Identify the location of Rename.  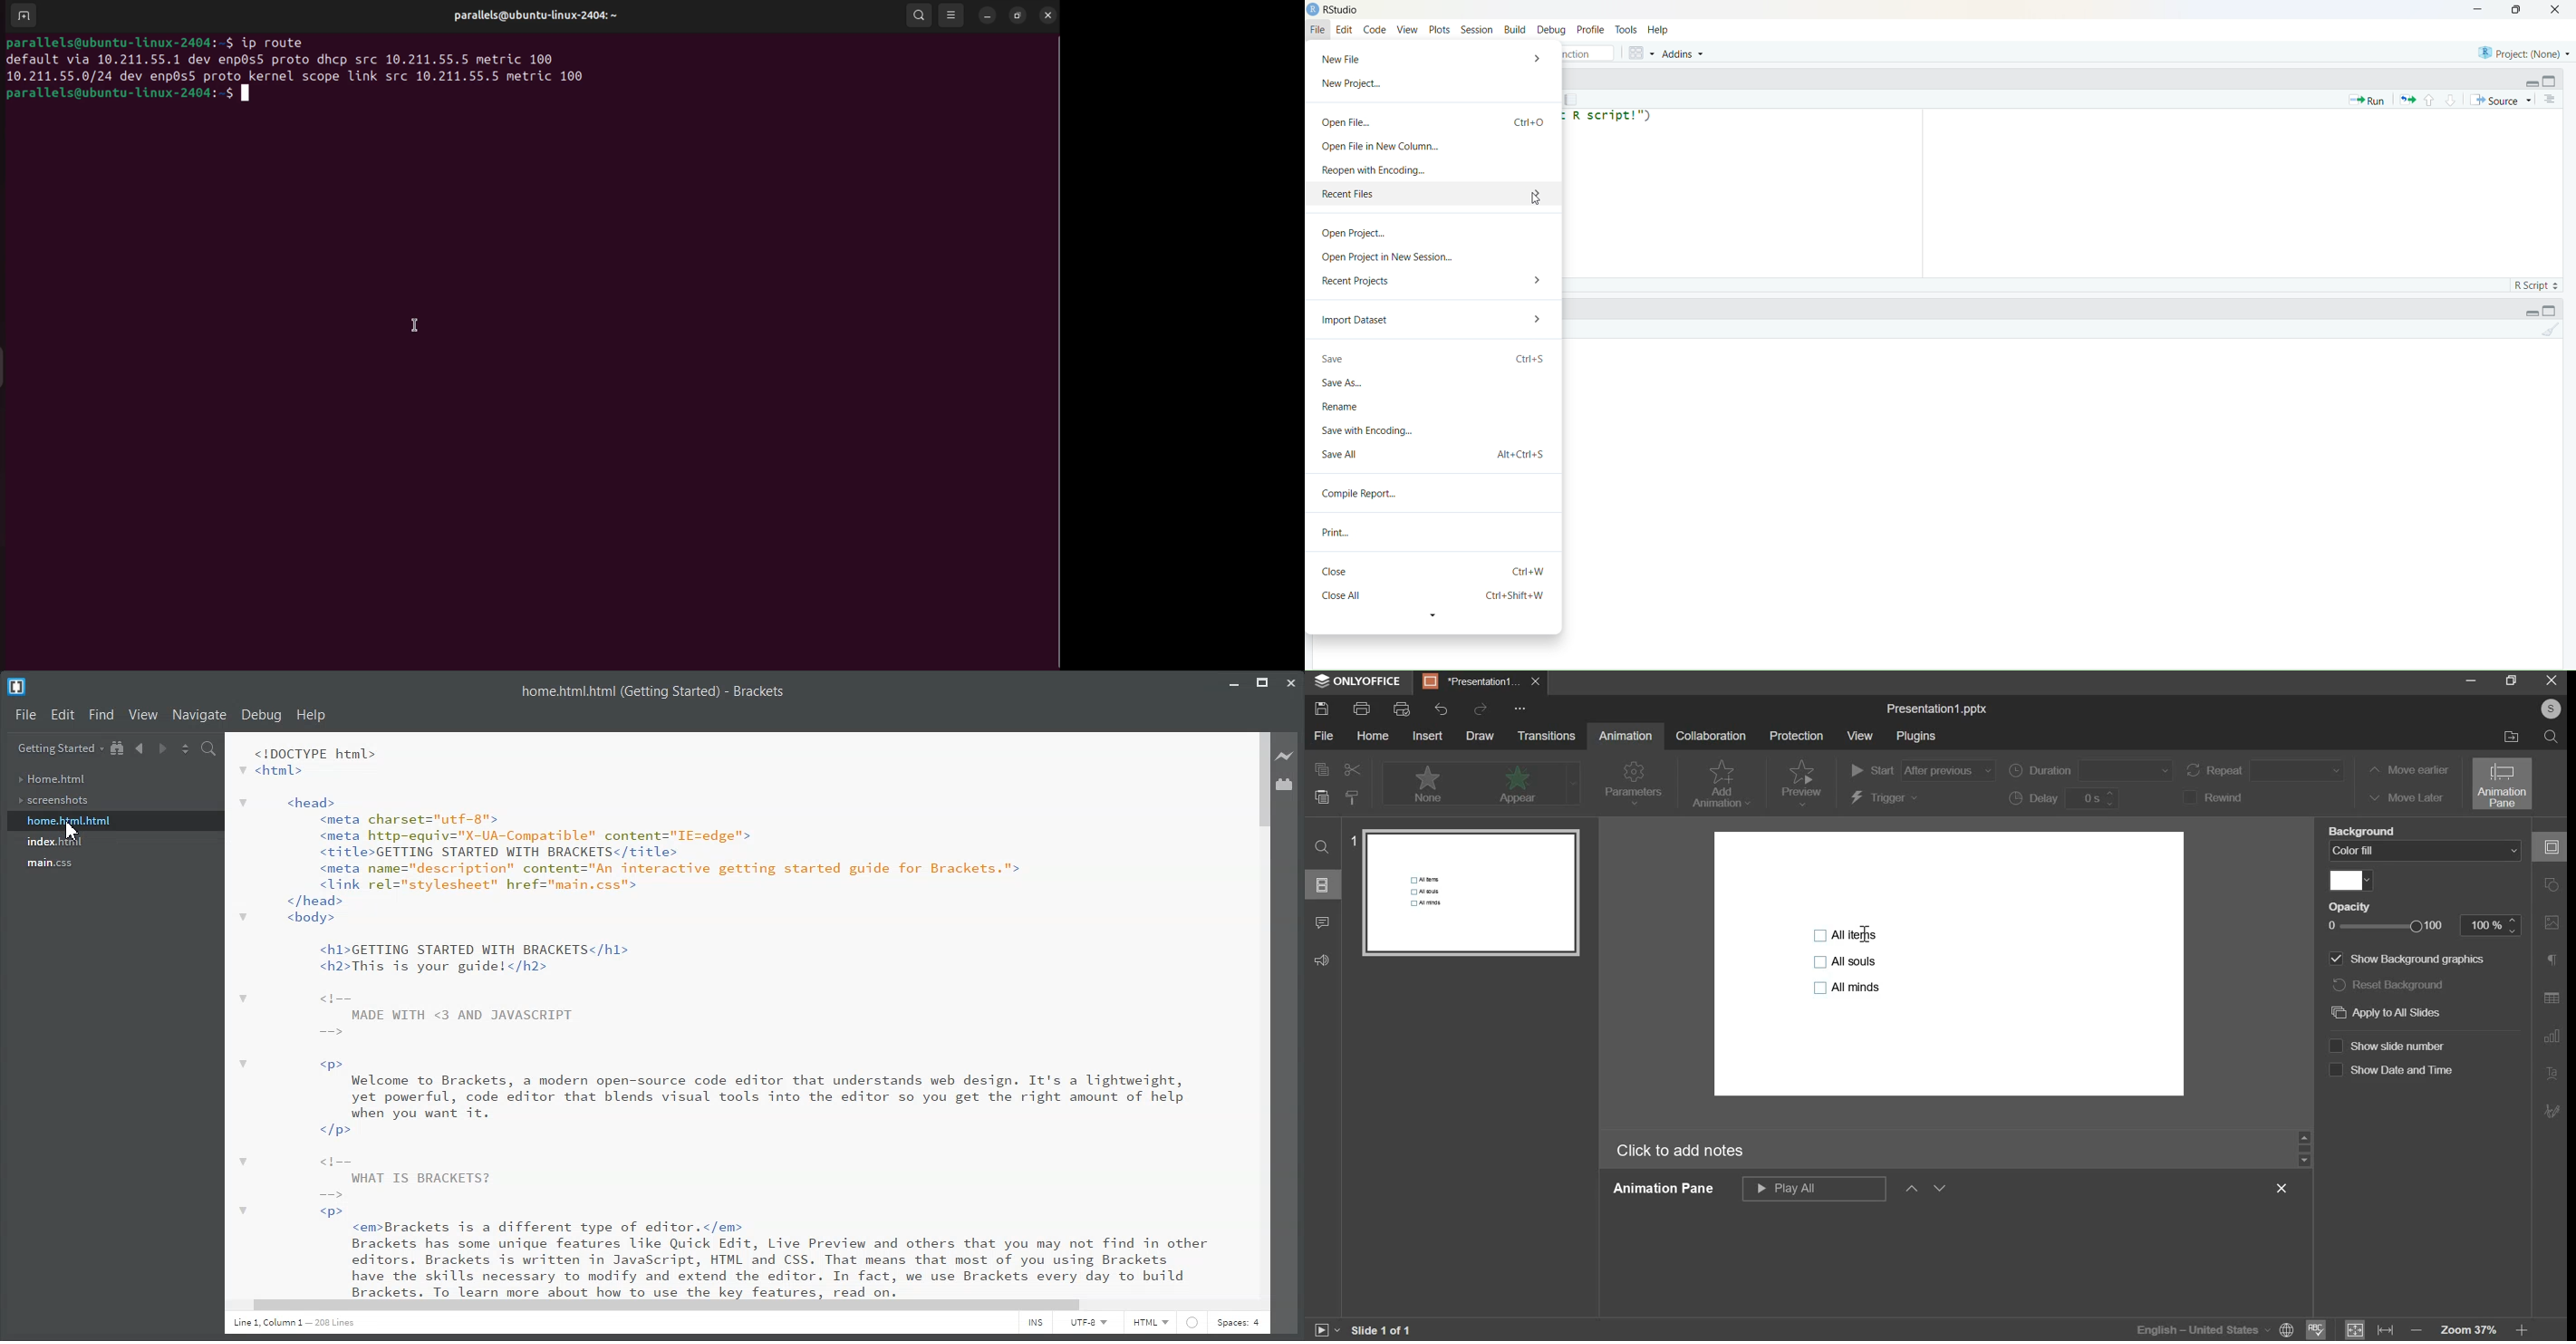
(1346, 406).